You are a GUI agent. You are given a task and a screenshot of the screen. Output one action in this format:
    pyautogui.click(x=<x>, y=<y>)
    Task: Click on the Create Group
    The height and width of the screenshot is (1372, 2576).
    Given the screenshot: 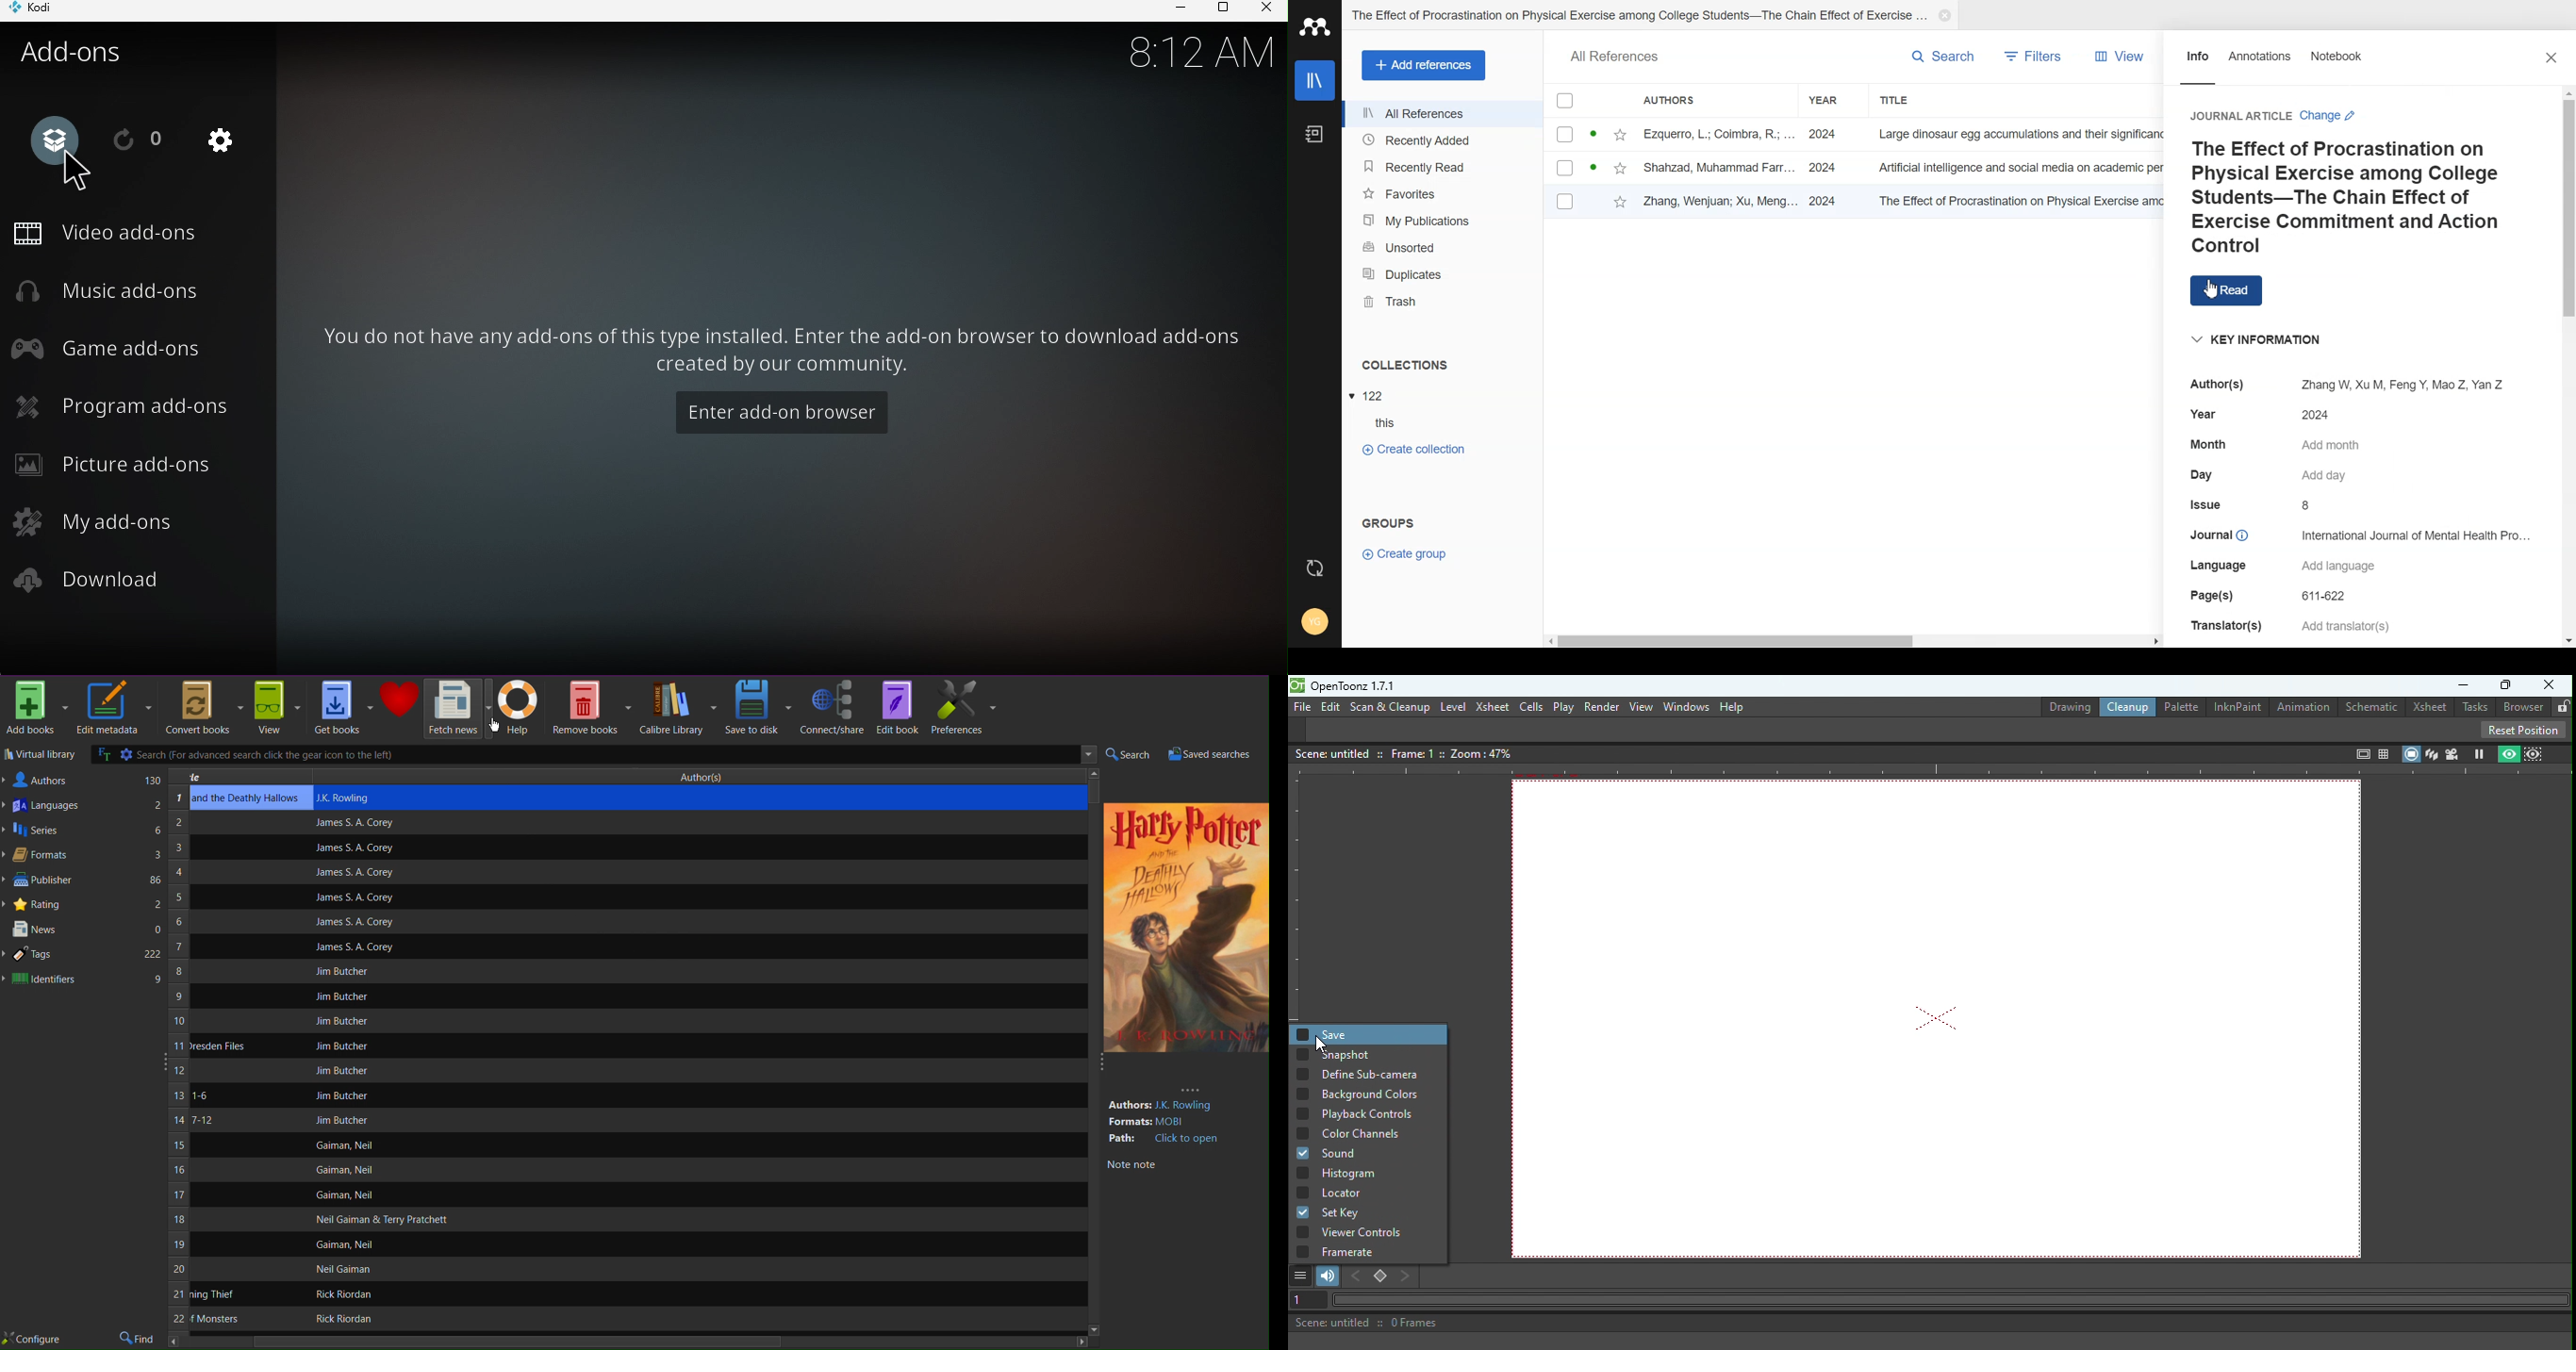 What is the action you would take?
    pyautogui.click(x=1405, y=555)
    